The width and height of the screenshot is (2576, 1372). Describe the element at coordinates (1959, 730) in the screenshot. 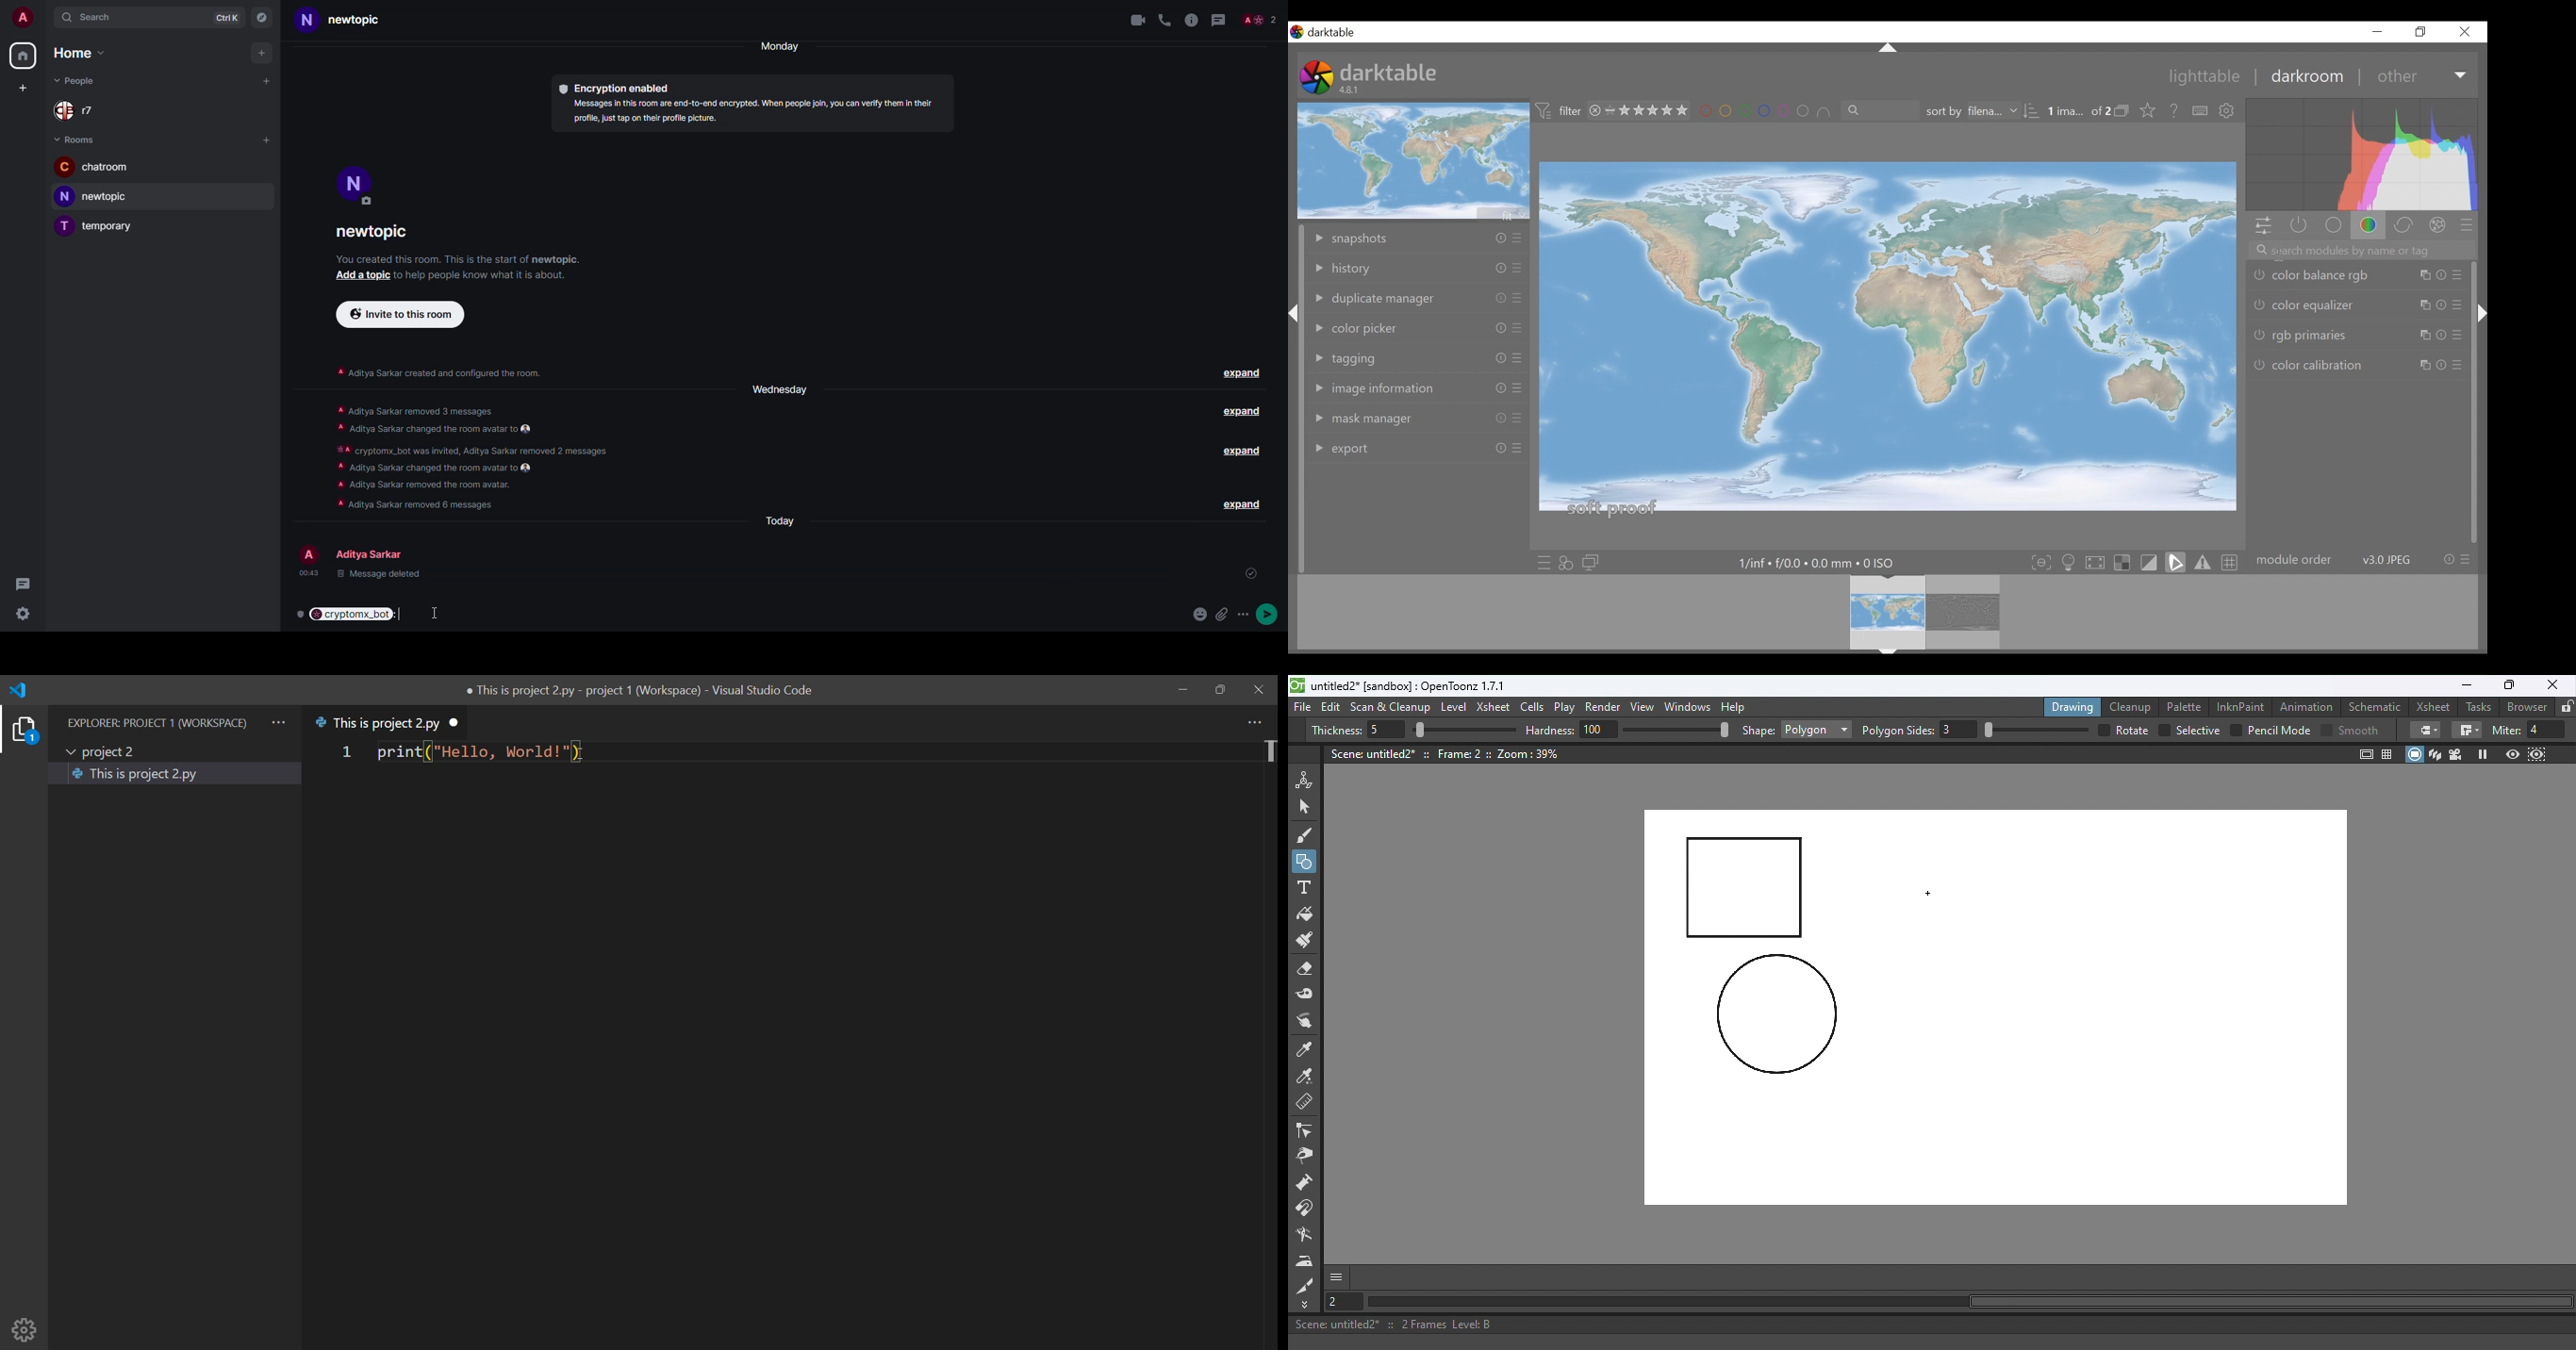

I see `3` at that location.